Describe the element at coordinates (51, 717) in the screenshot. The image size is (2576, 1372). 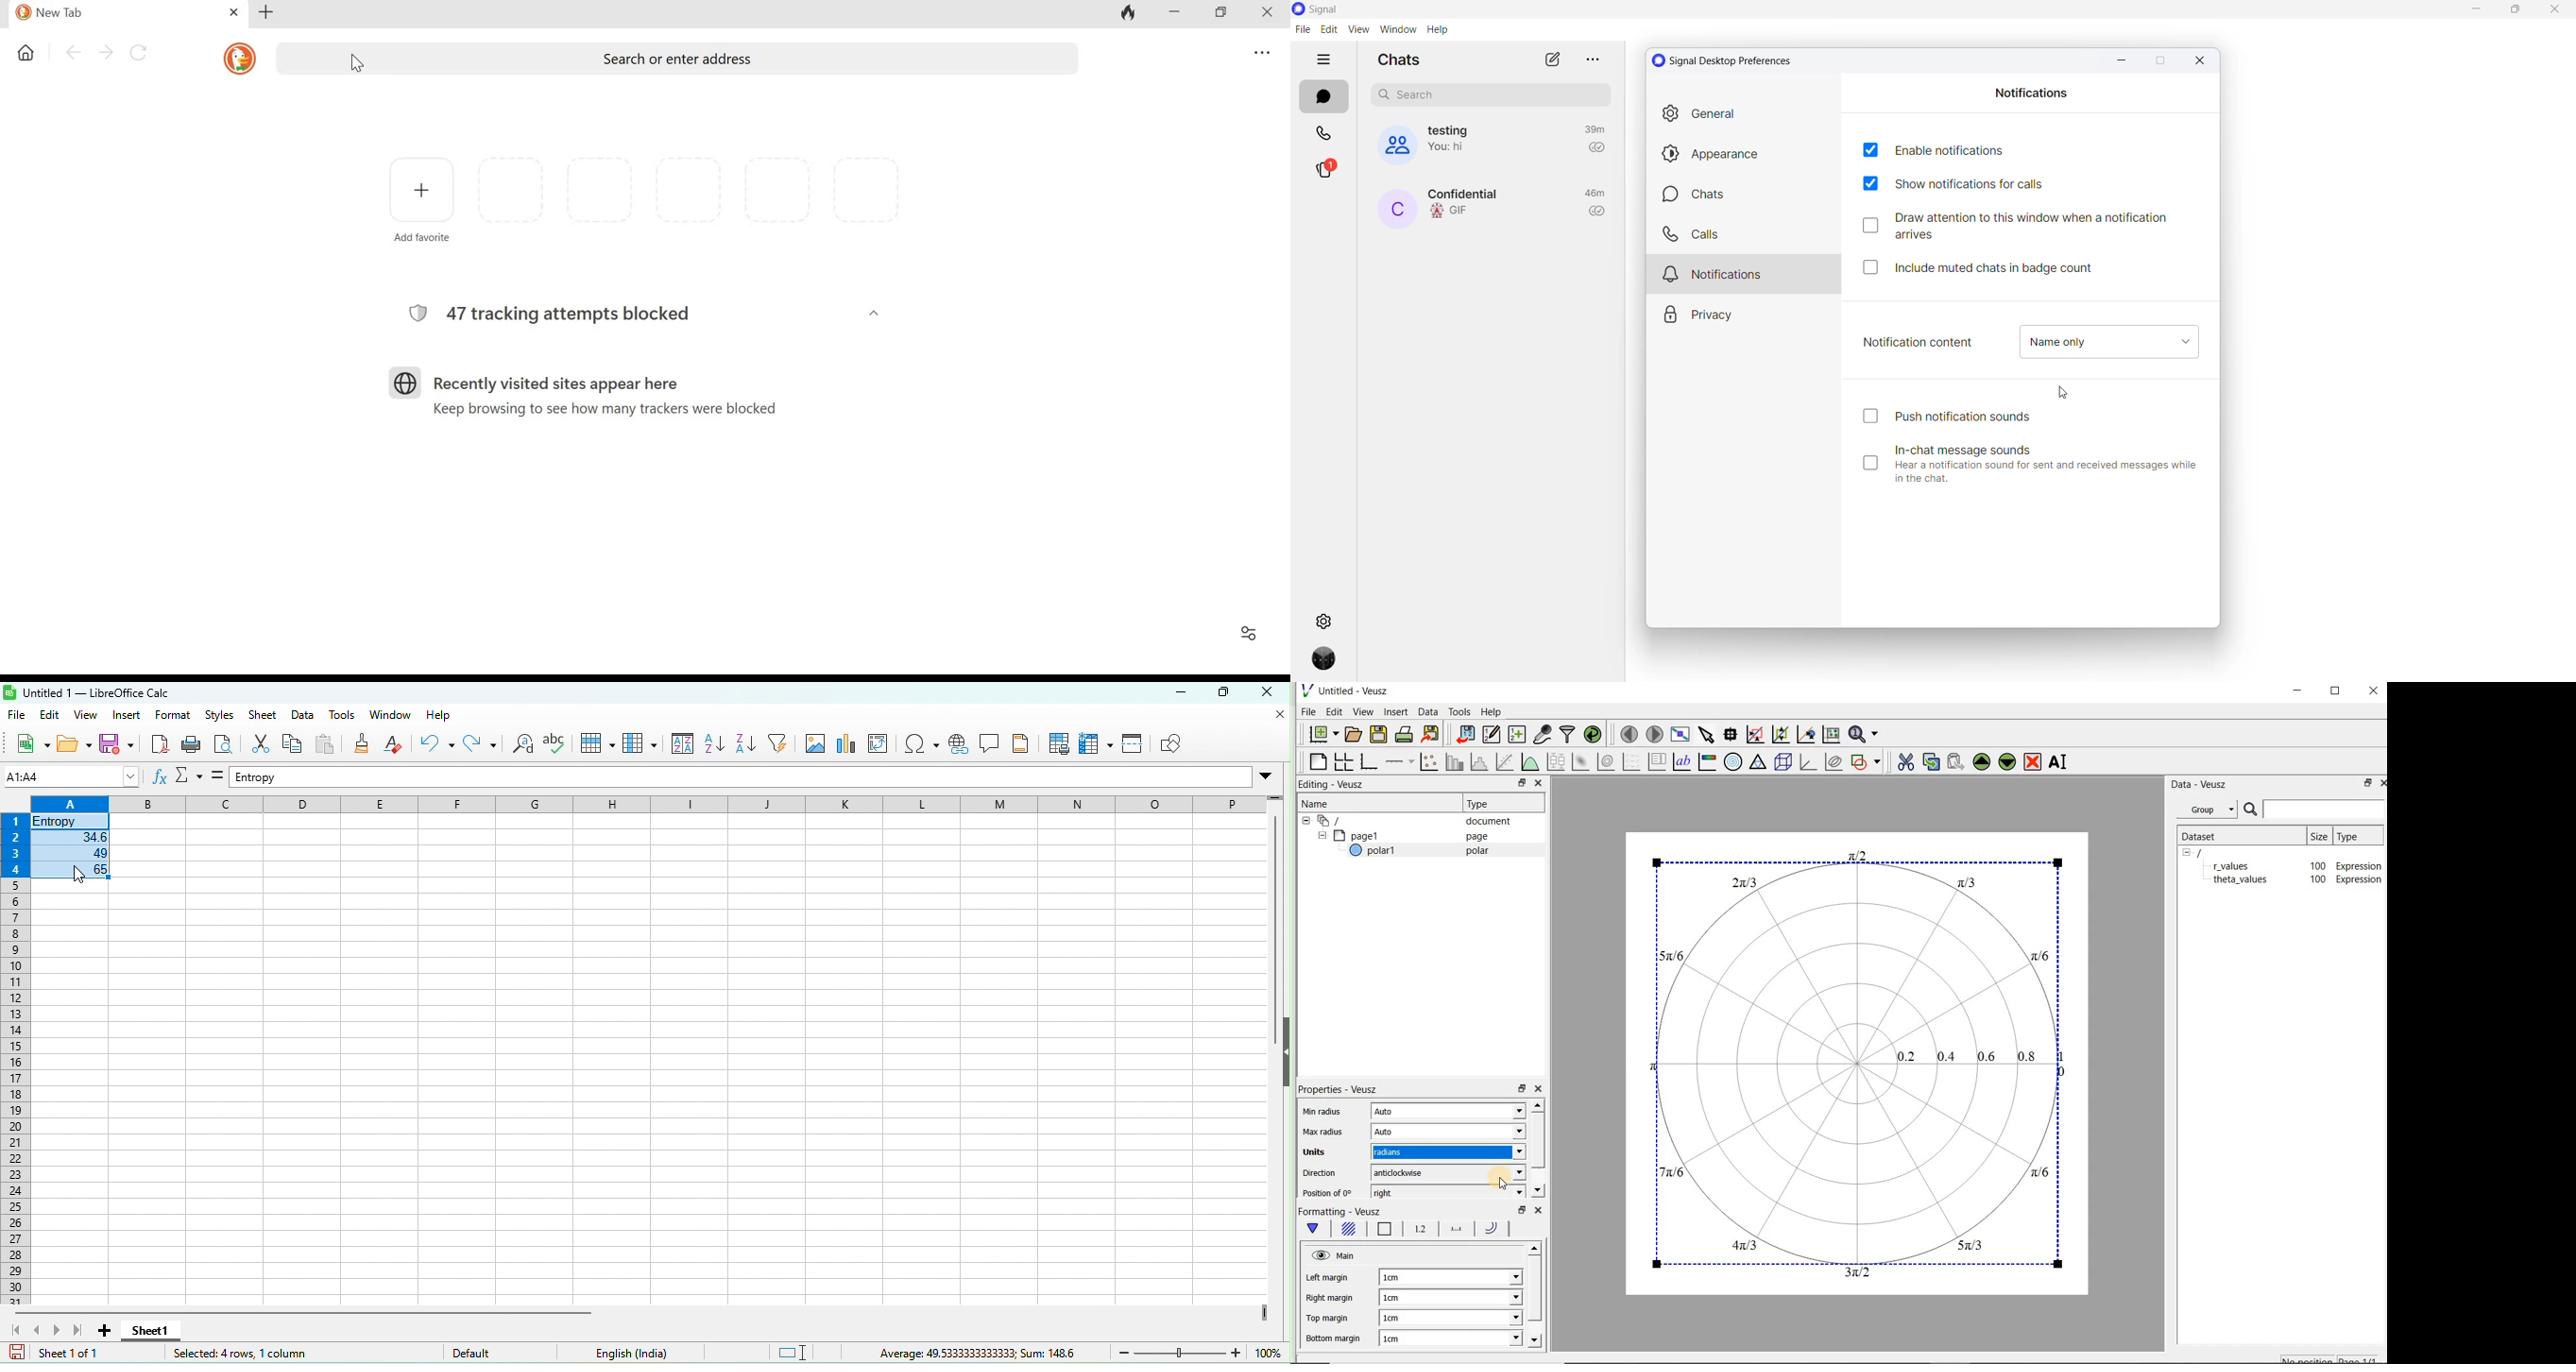
I see `edit` at that location.